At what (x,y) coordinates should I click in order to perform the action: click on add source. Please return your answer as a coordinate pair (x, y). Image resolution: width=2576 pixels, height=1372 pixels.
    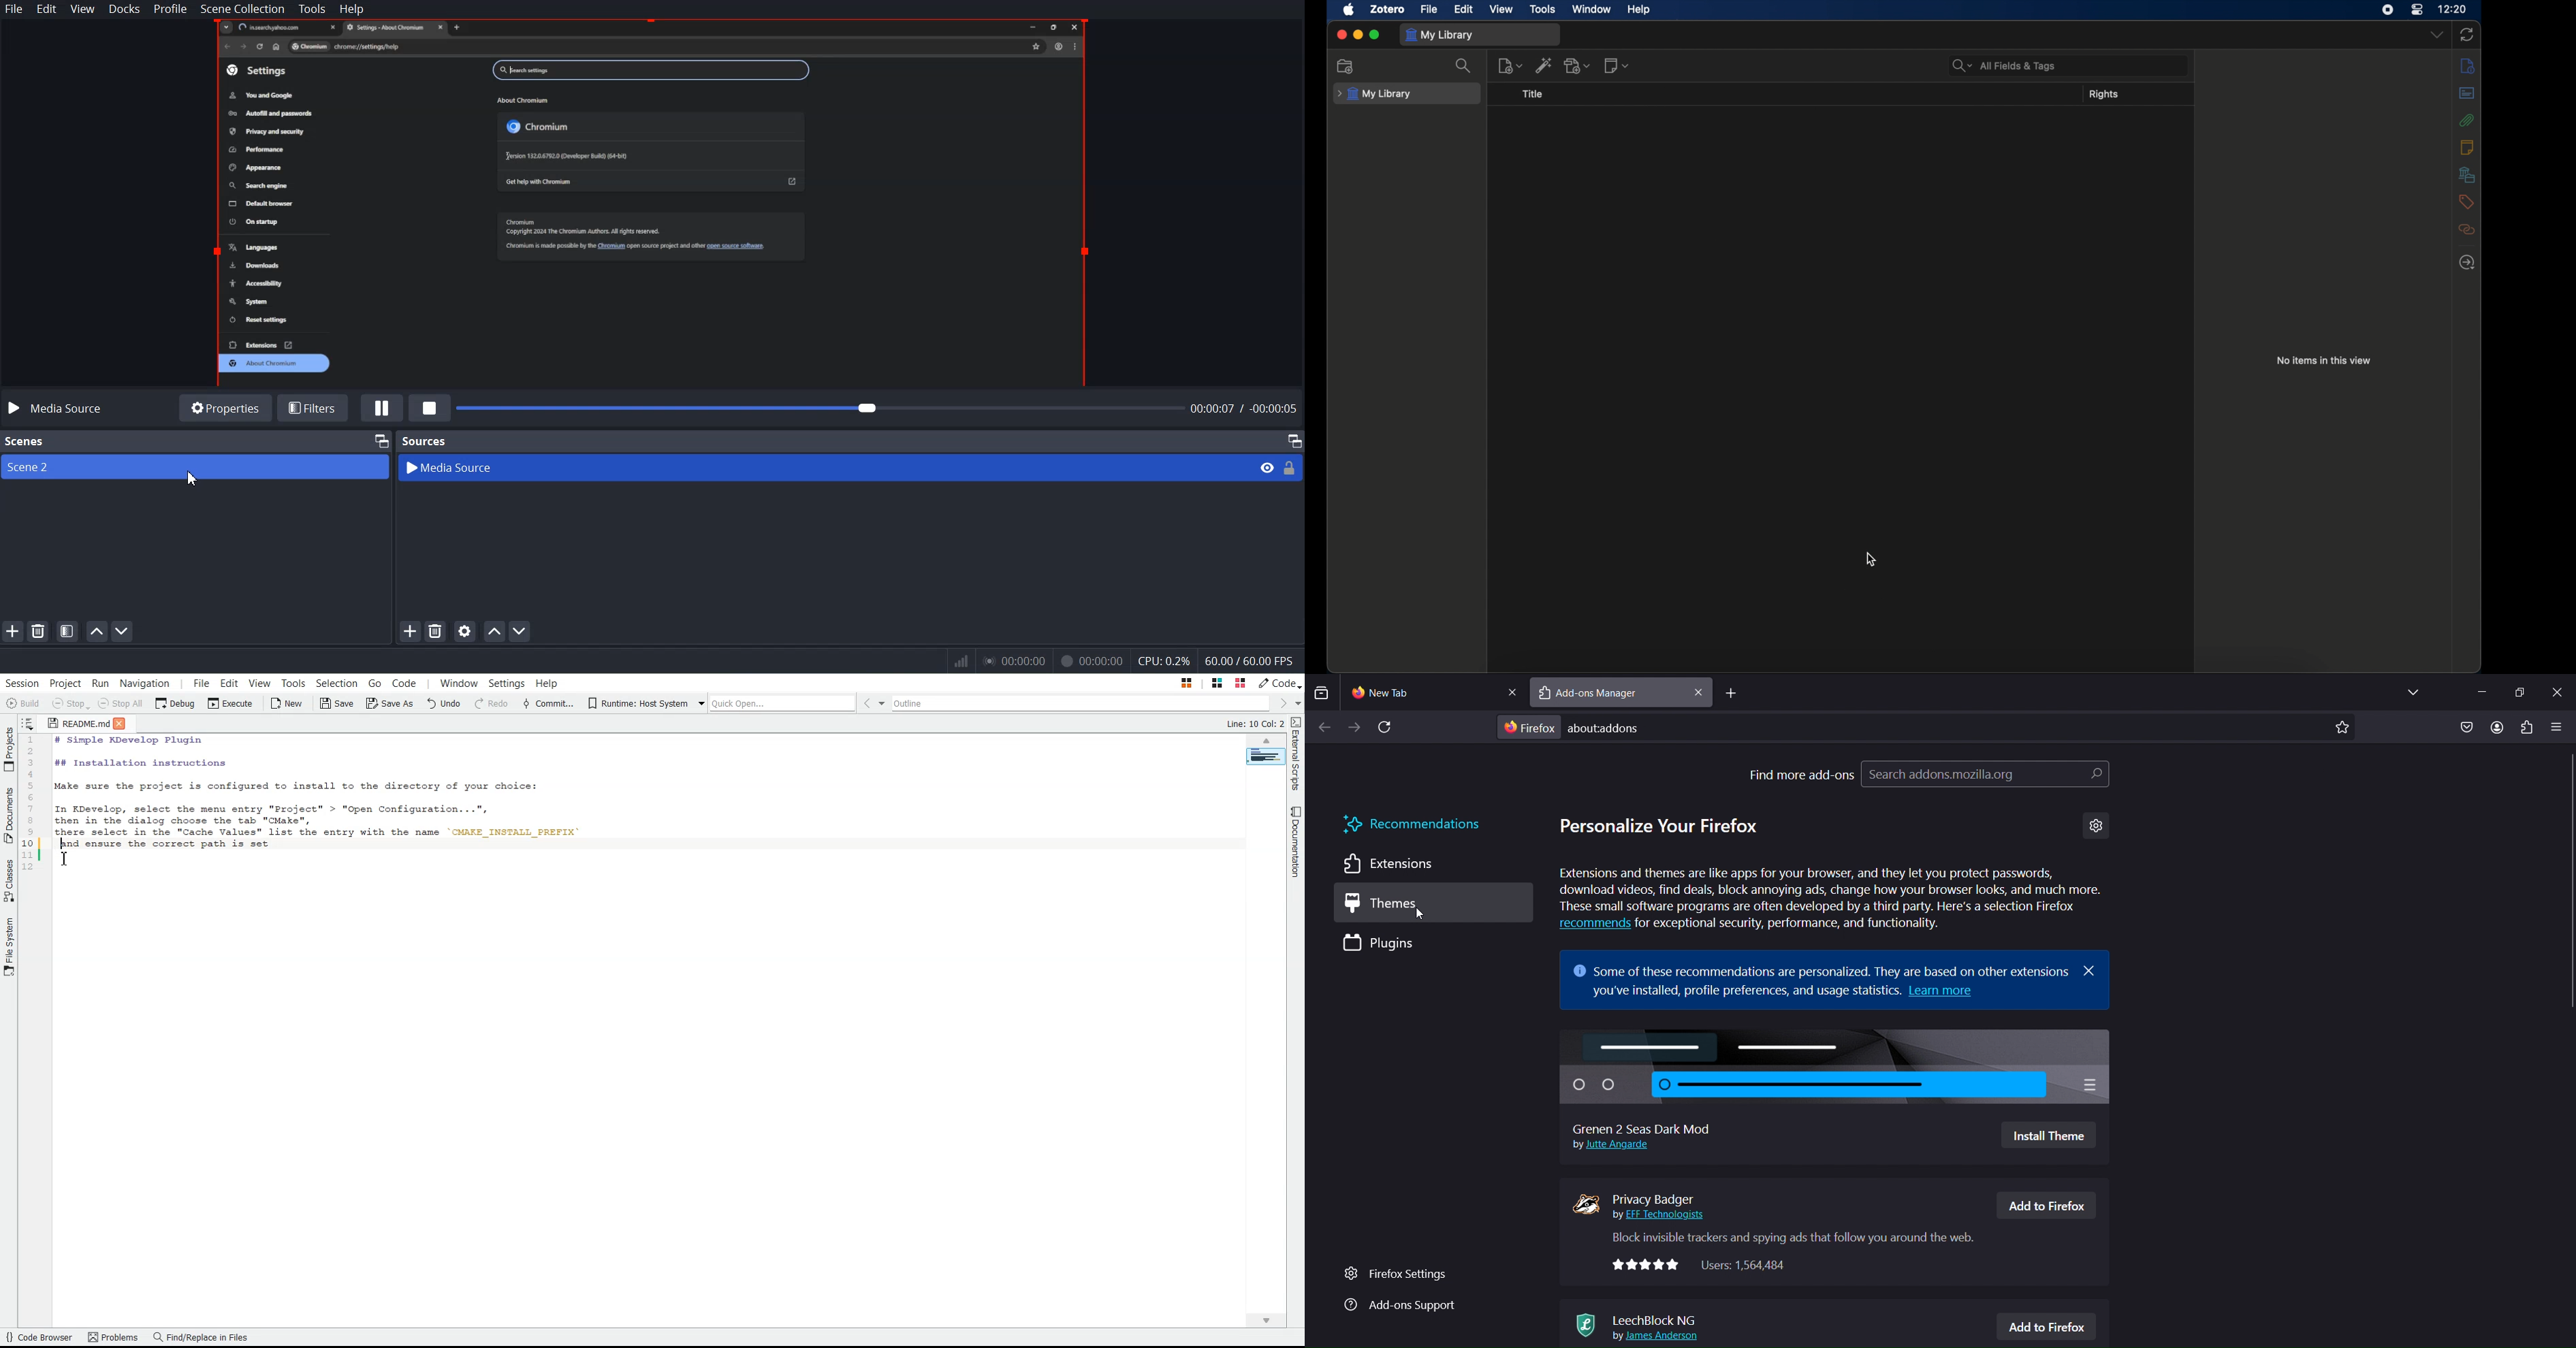
    Looking at the image, I should click on (409, 631).